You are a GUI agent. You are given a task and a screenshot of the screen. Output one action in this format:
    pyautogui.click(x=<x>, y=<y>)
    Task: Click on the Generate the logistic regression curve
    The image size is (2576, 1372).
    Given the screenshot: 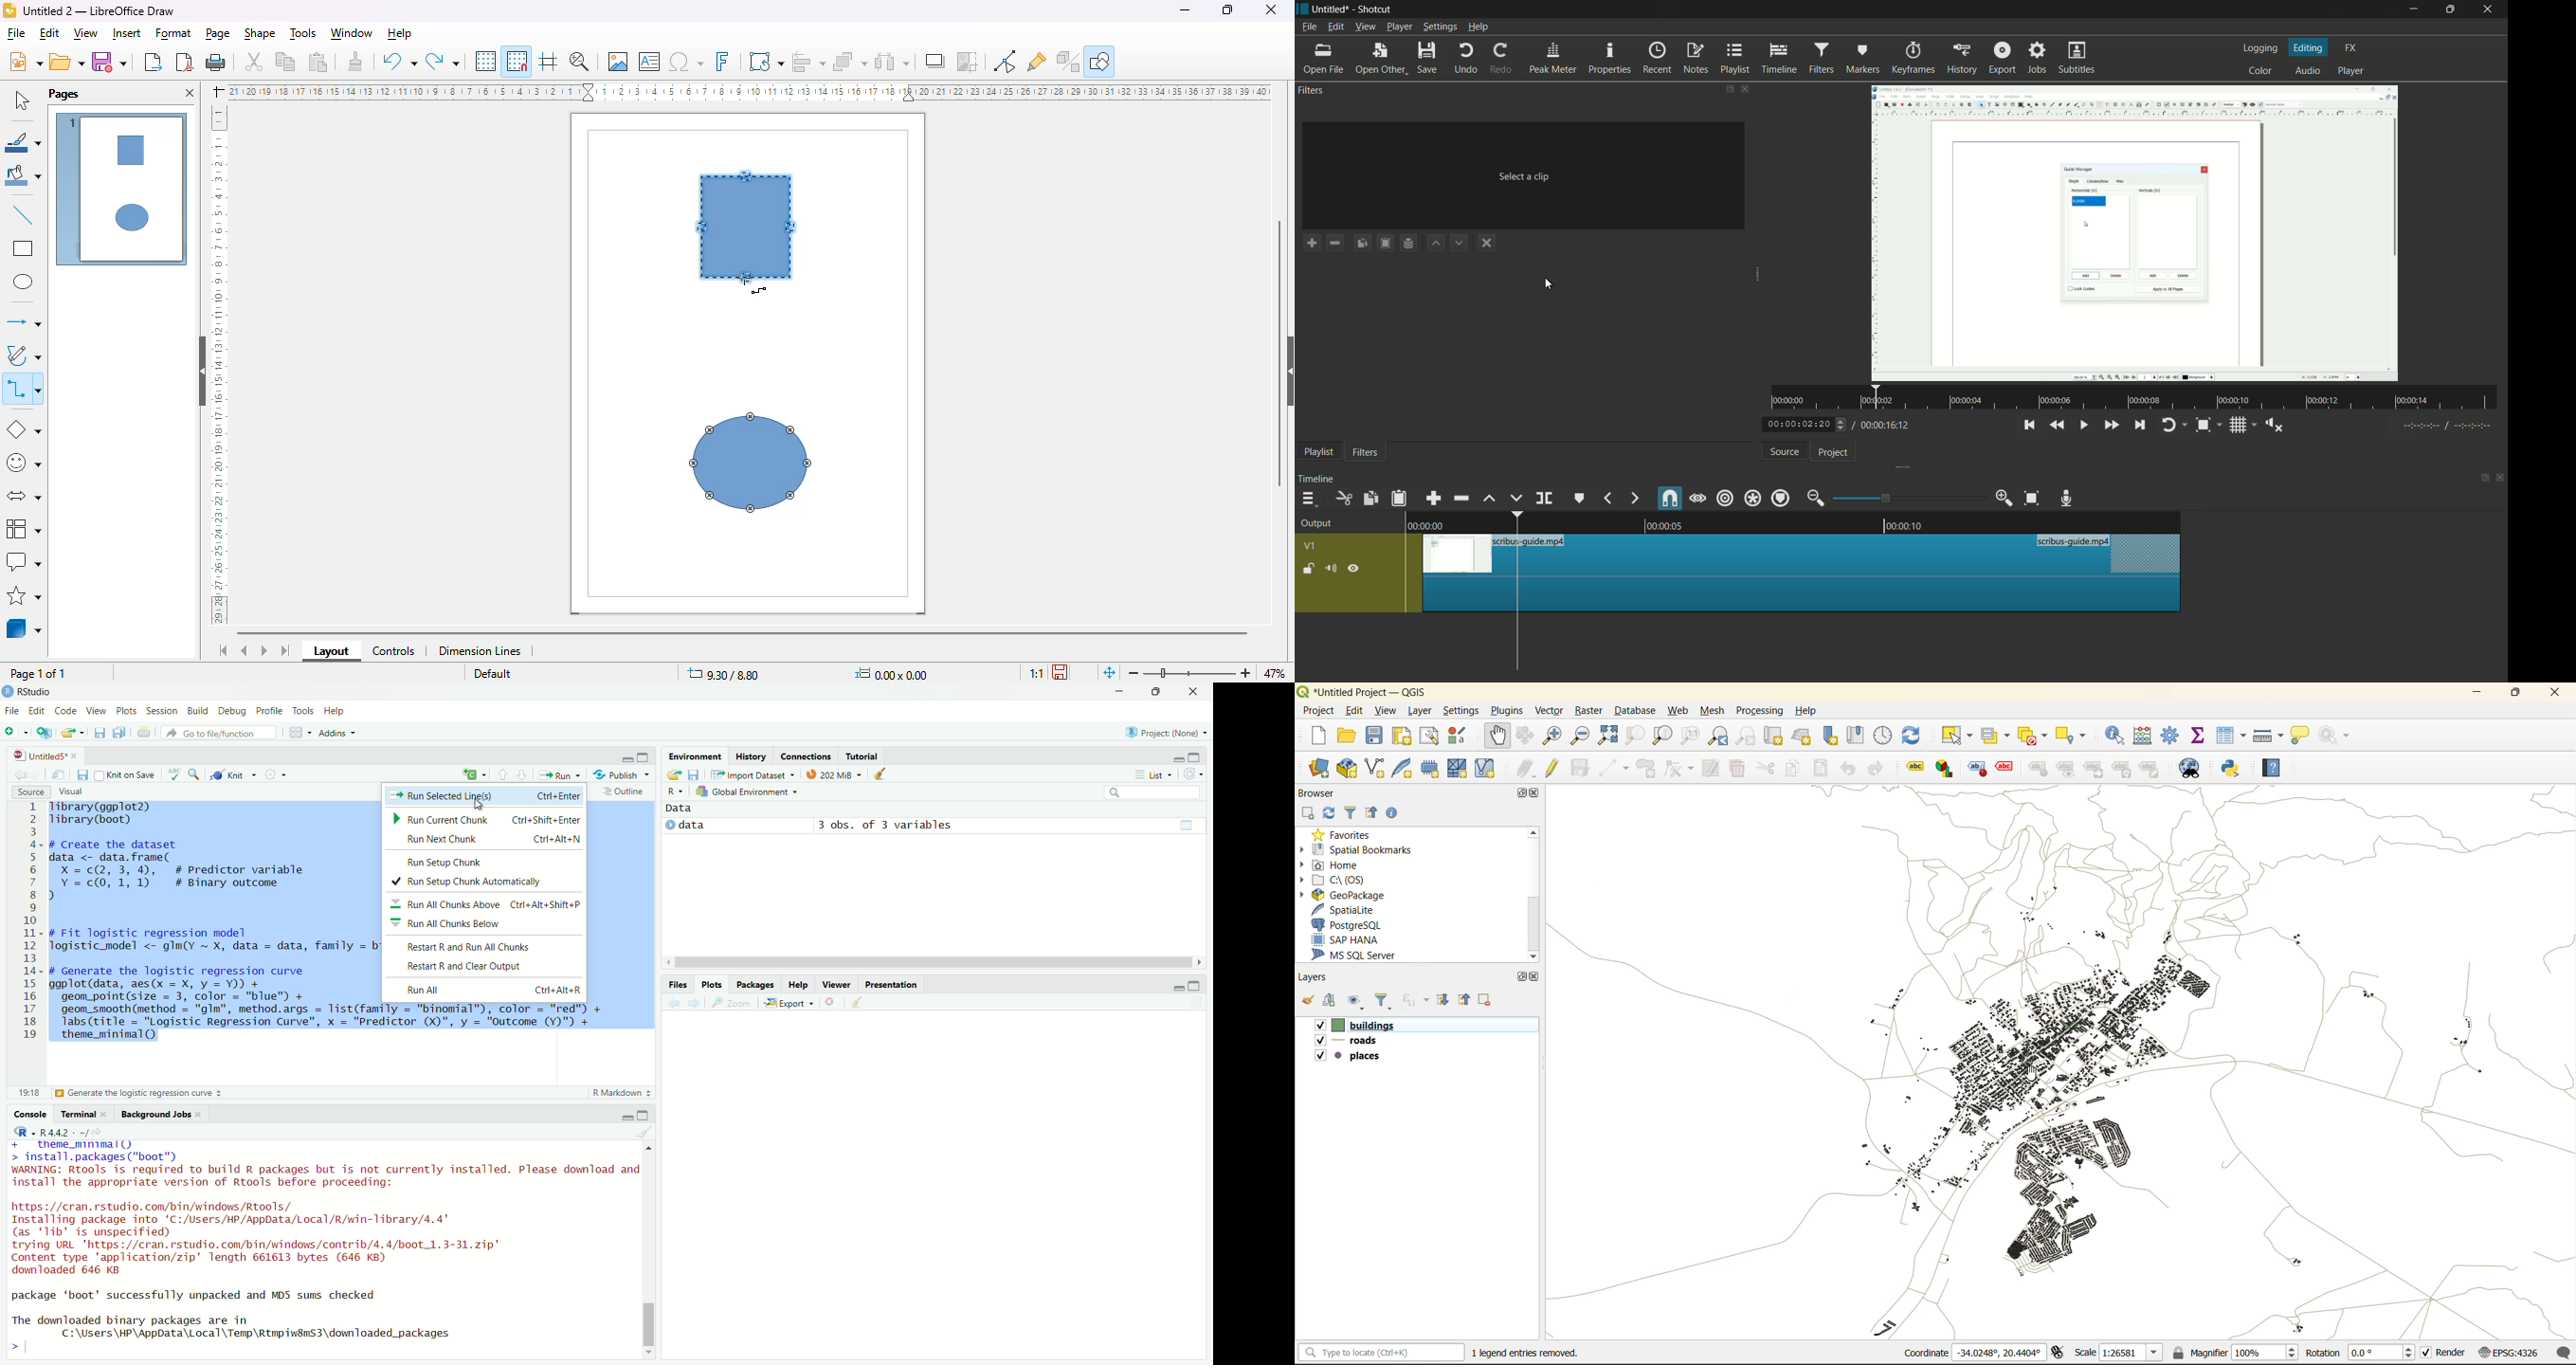 What is the action you would take?
    pyautogui.click(x=140, y=1093)
    